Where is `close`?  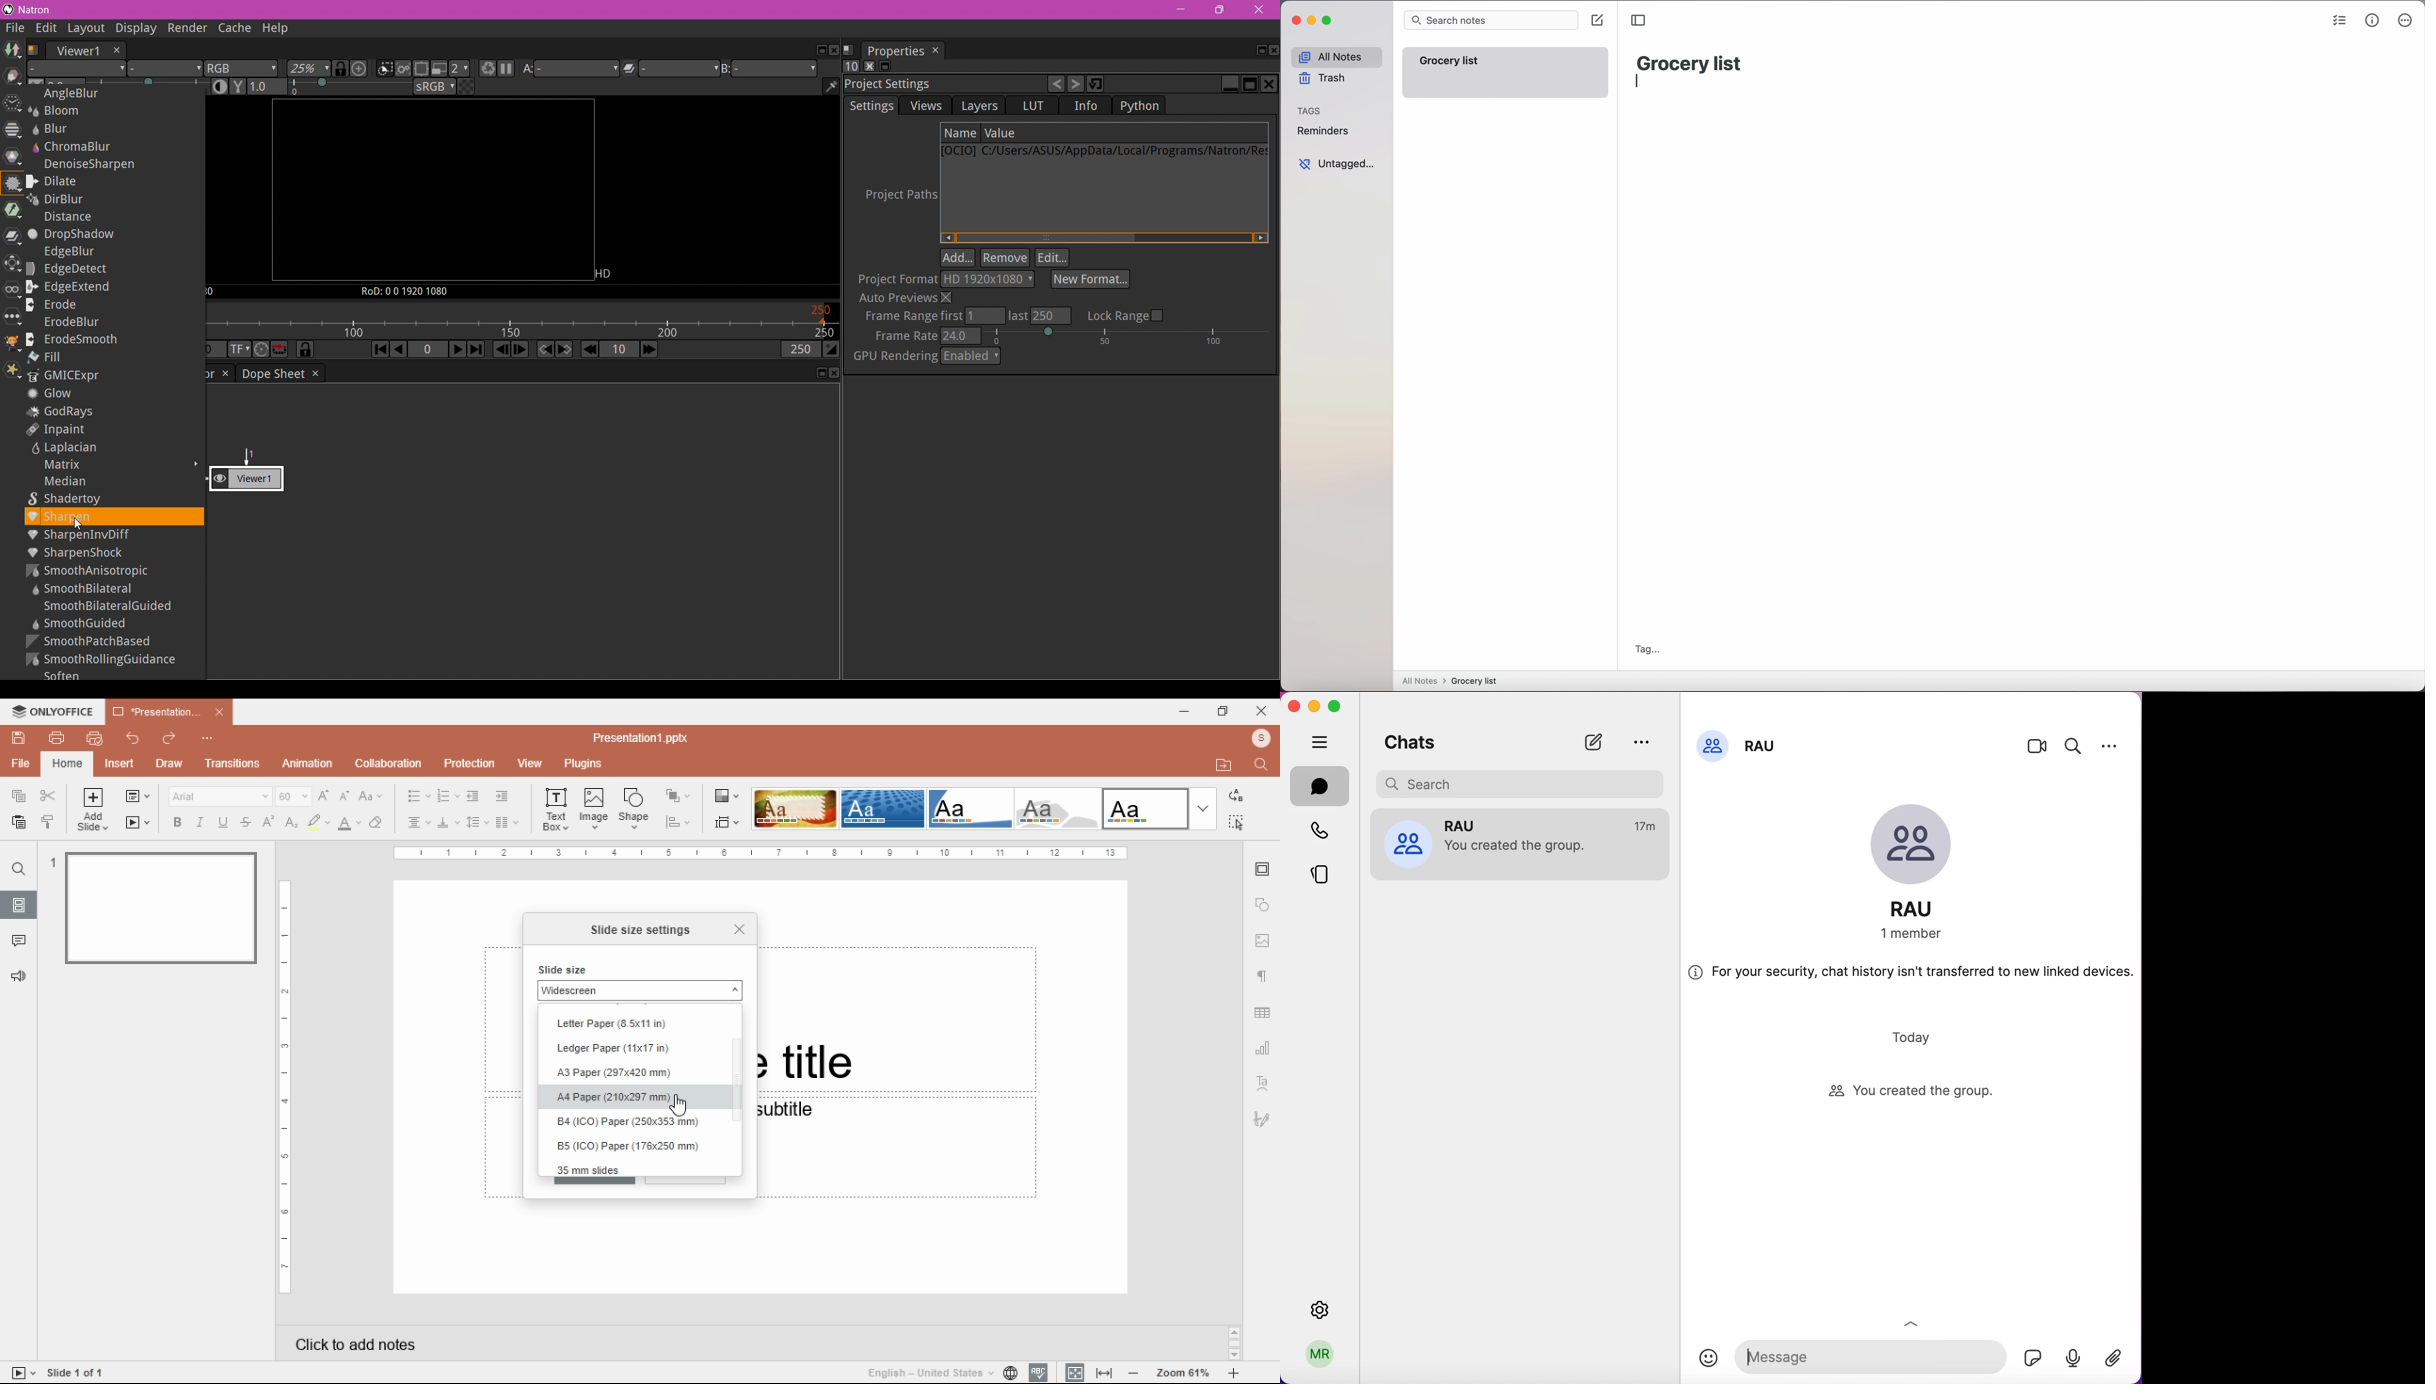
close is located at coordinates (1294, 706).